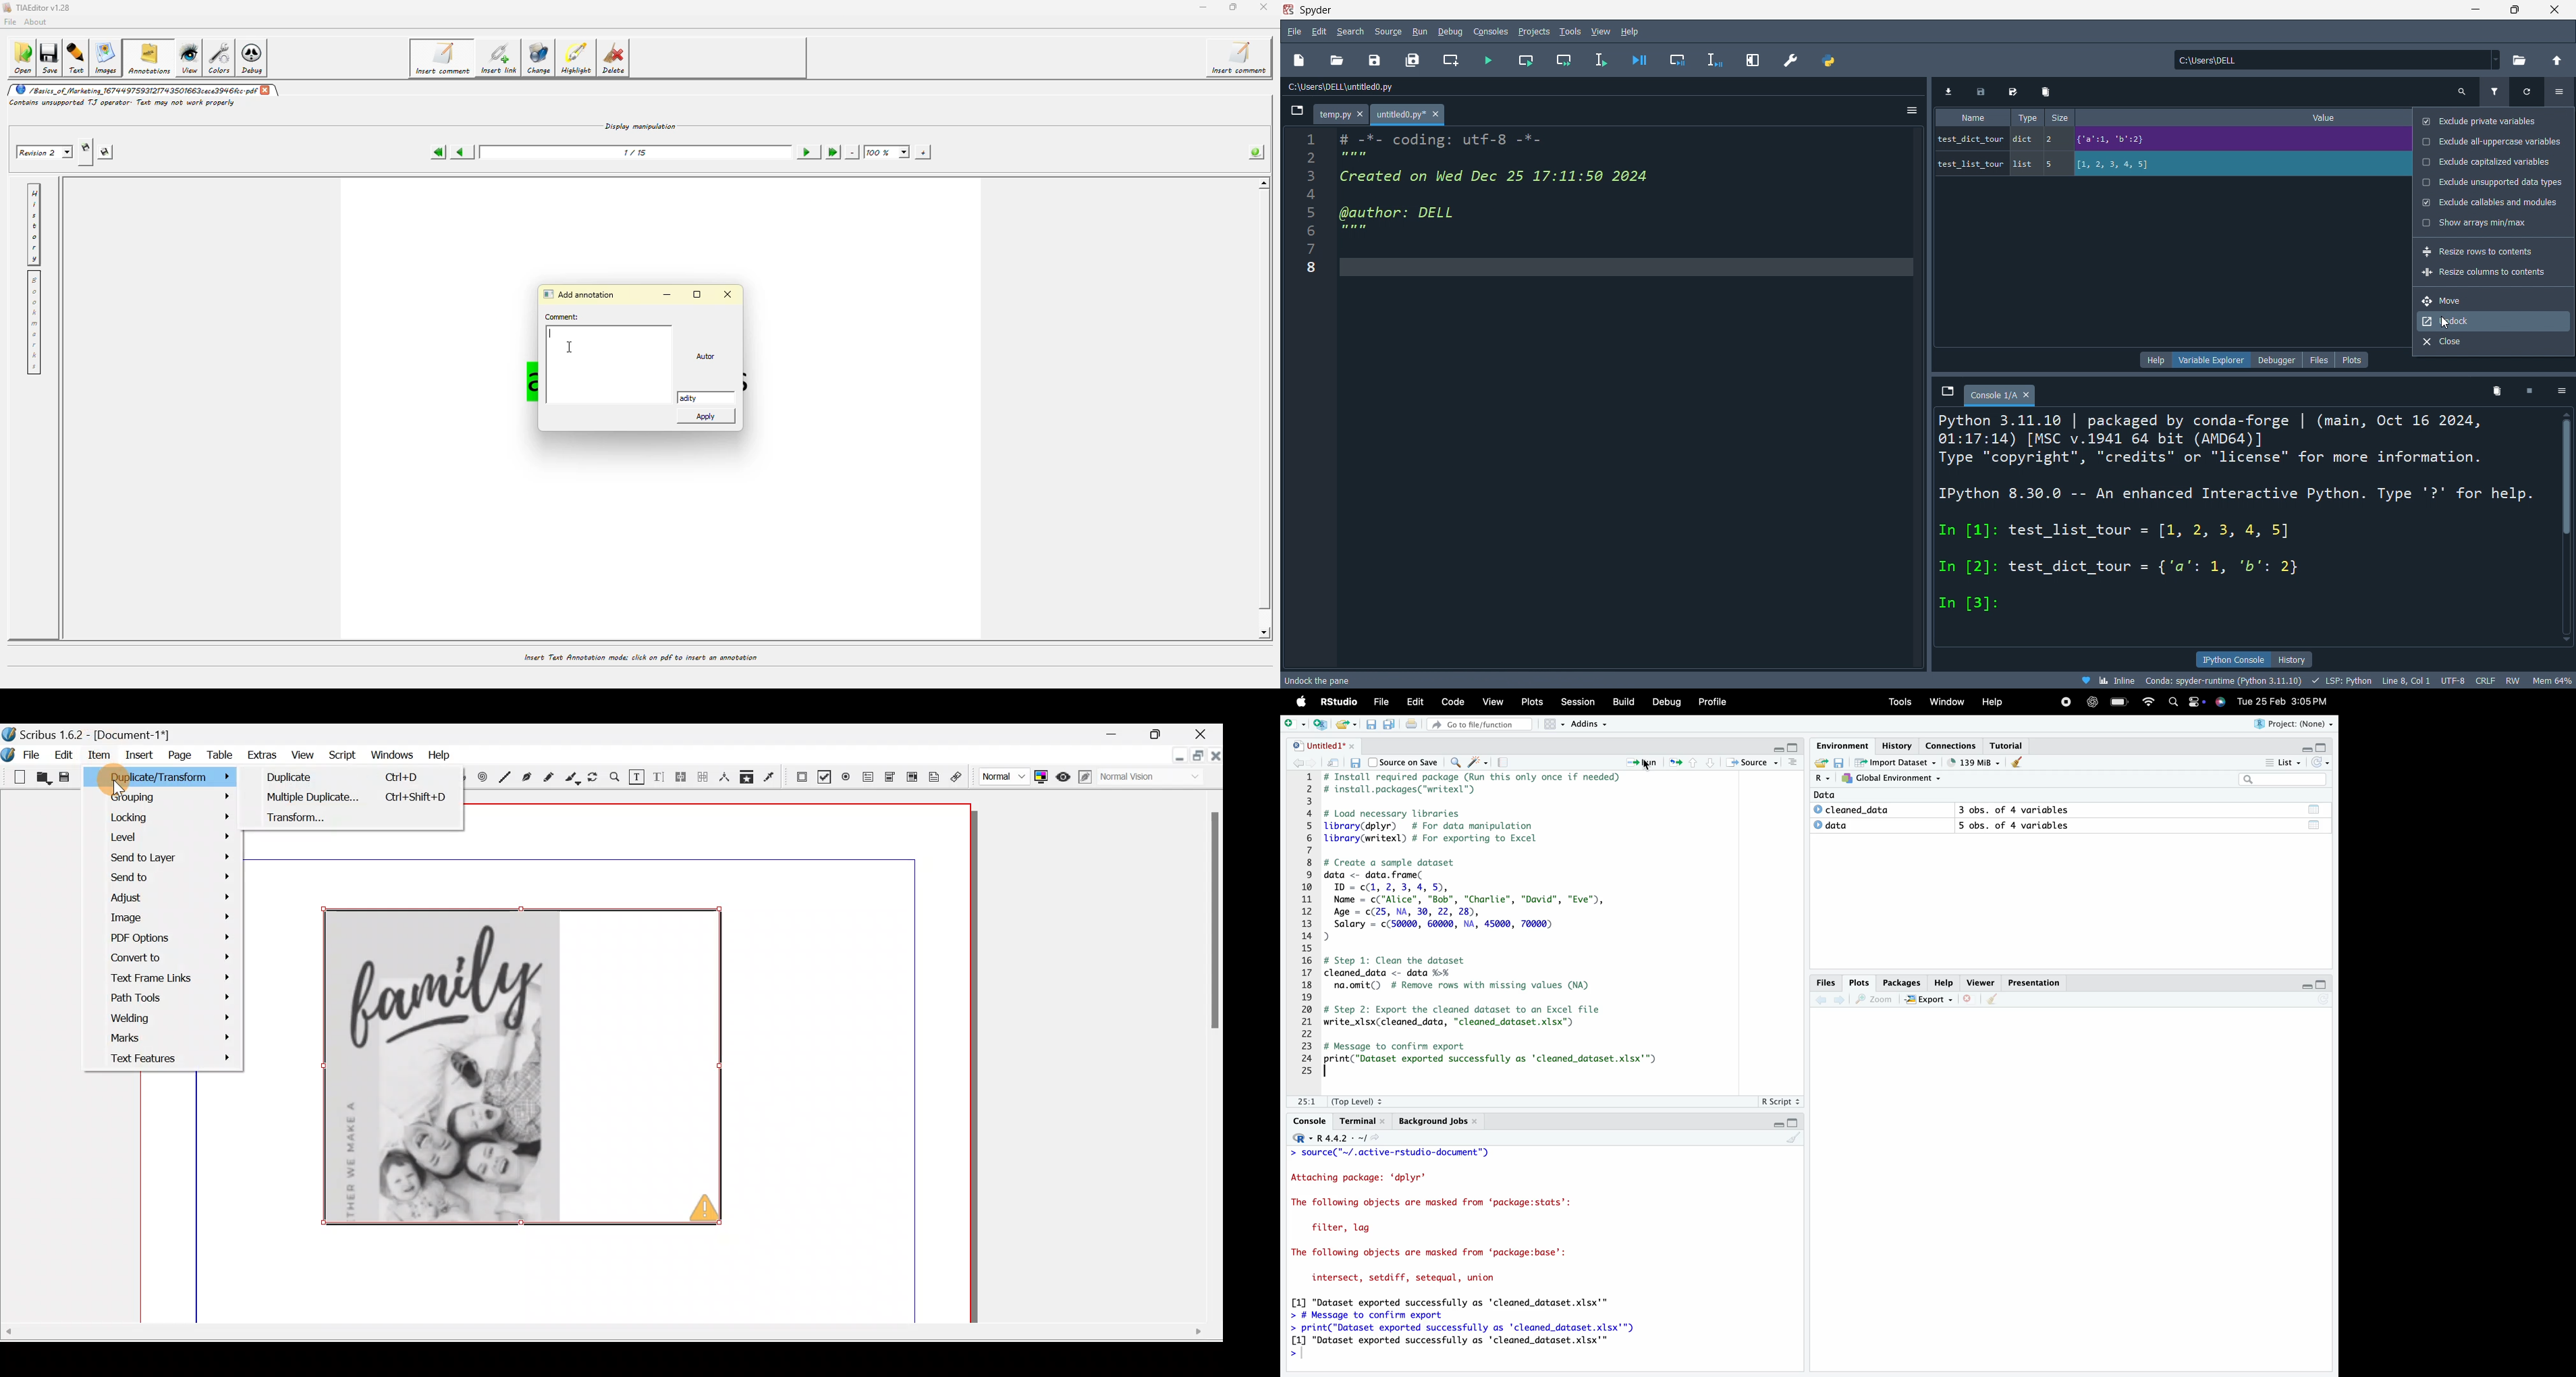 The height and width of the screenshot is (1400, 2576). I want to click on Revision 2, so click(43, 151).